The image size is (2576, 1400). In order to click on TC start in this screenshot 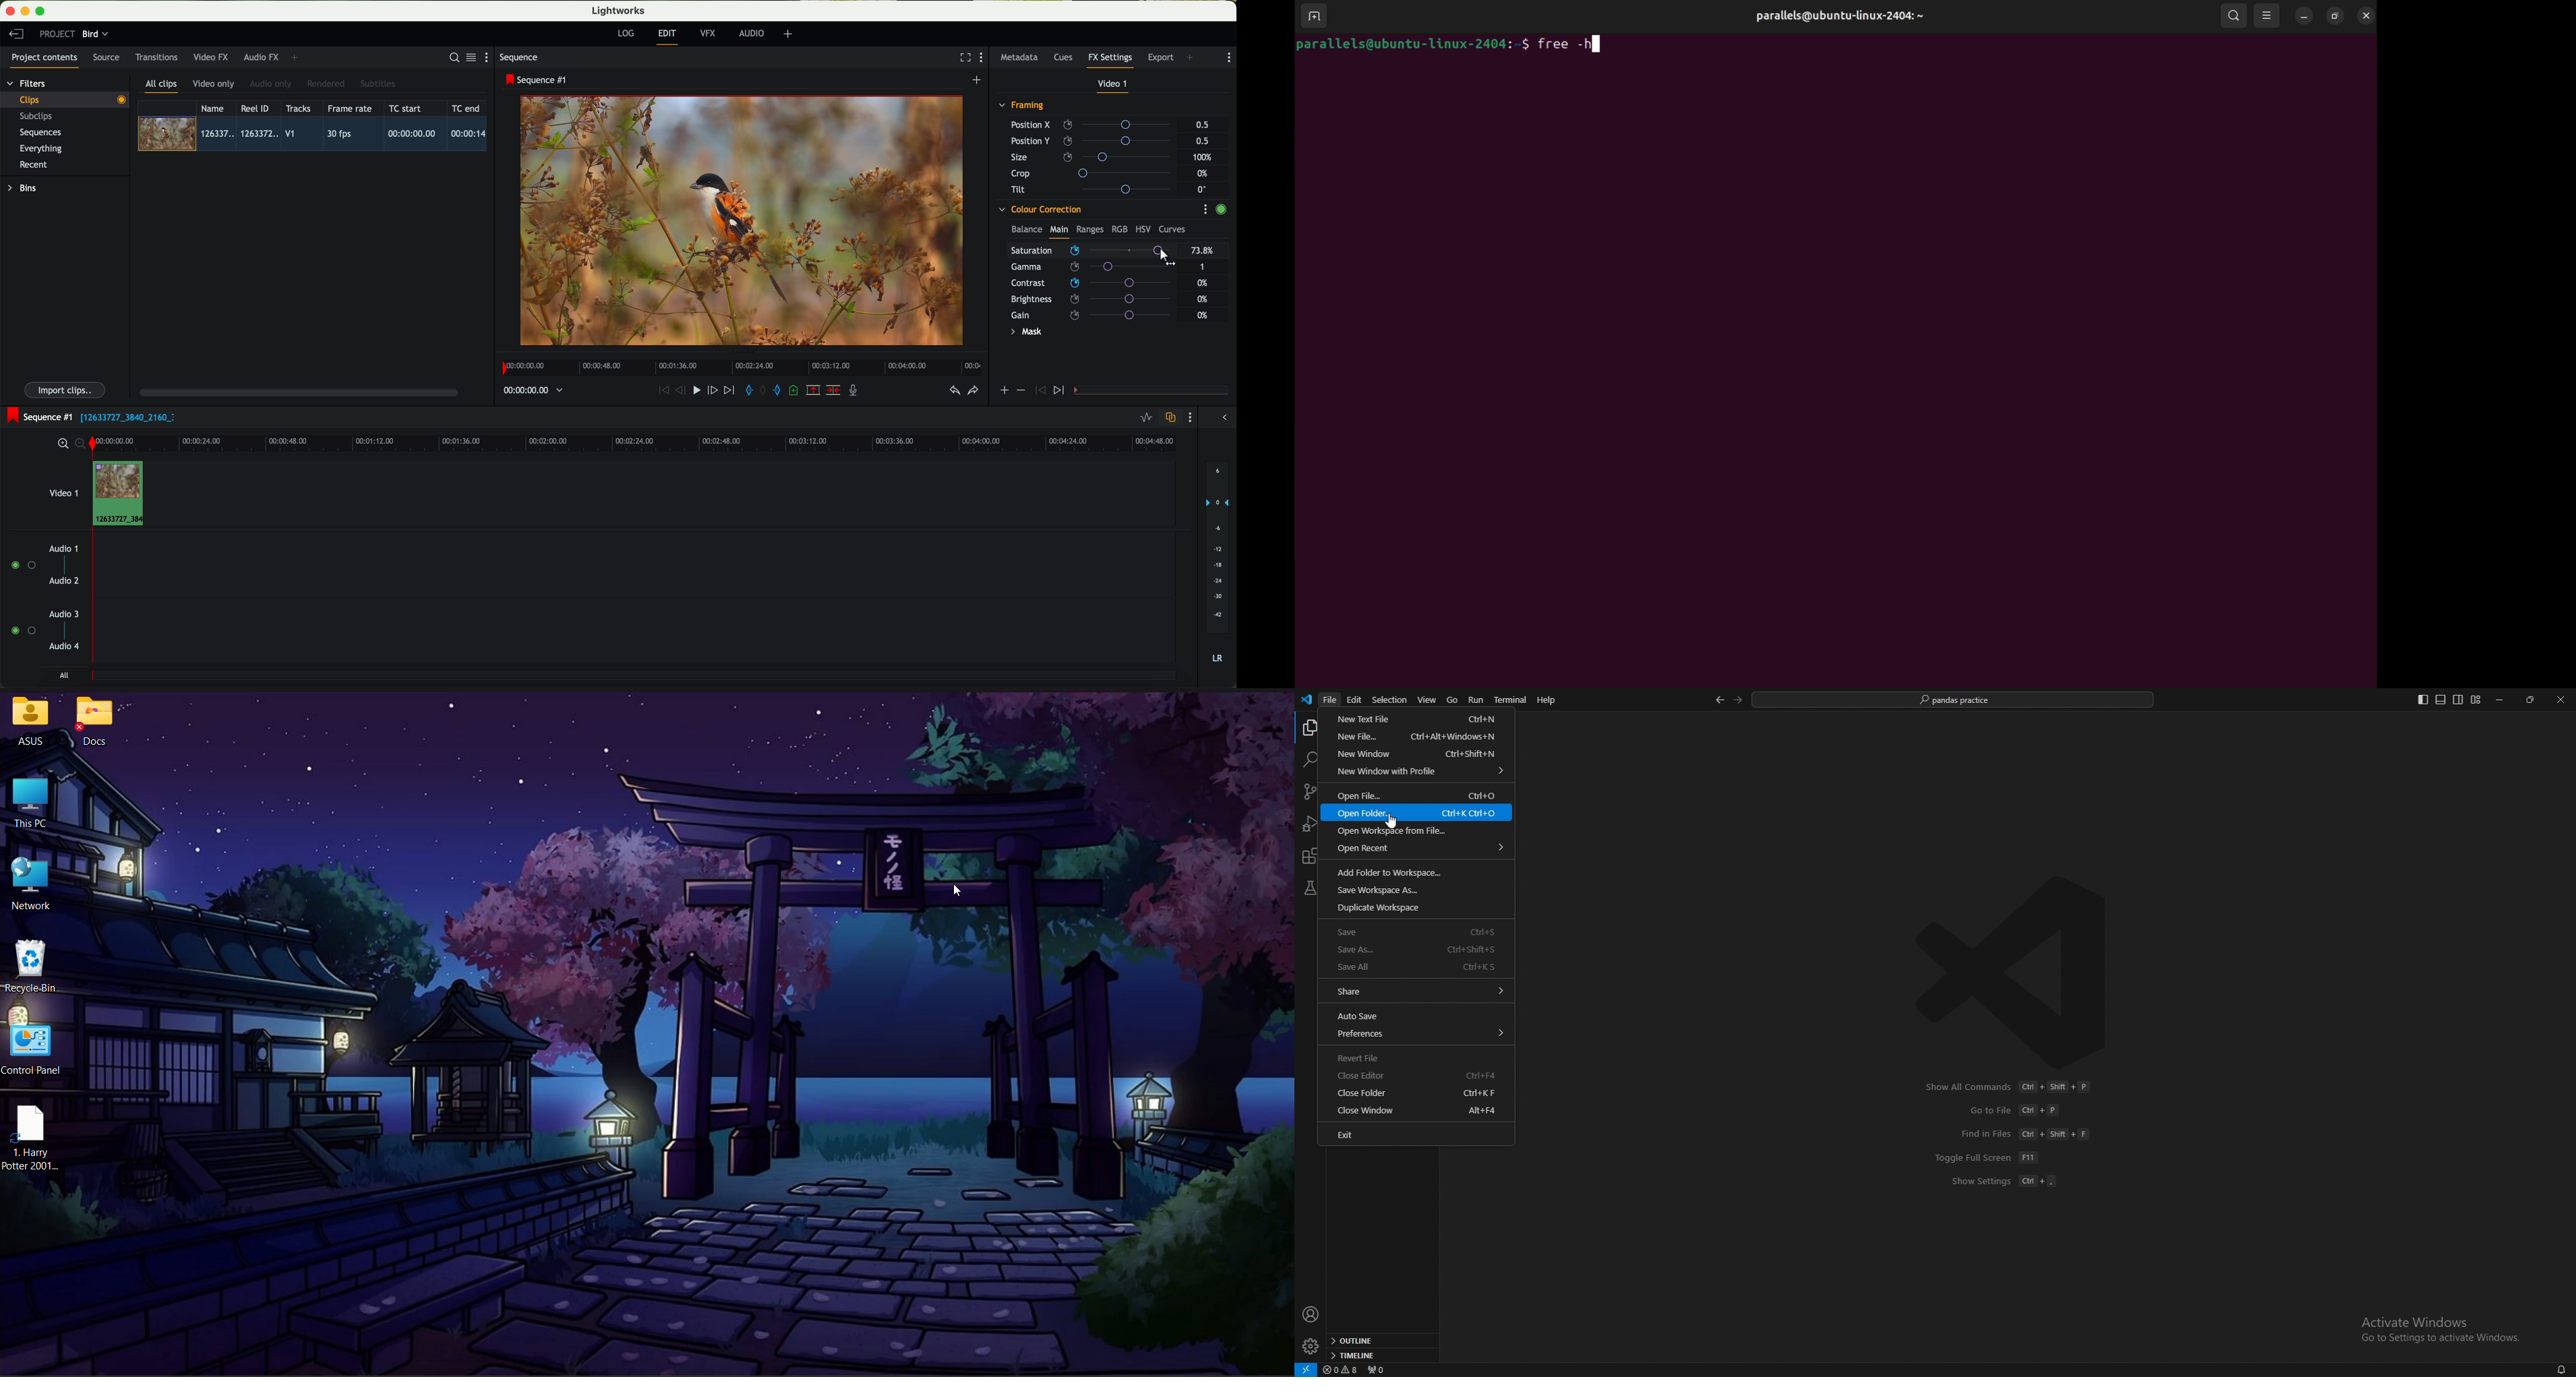, I will do `click(406, 108)`.